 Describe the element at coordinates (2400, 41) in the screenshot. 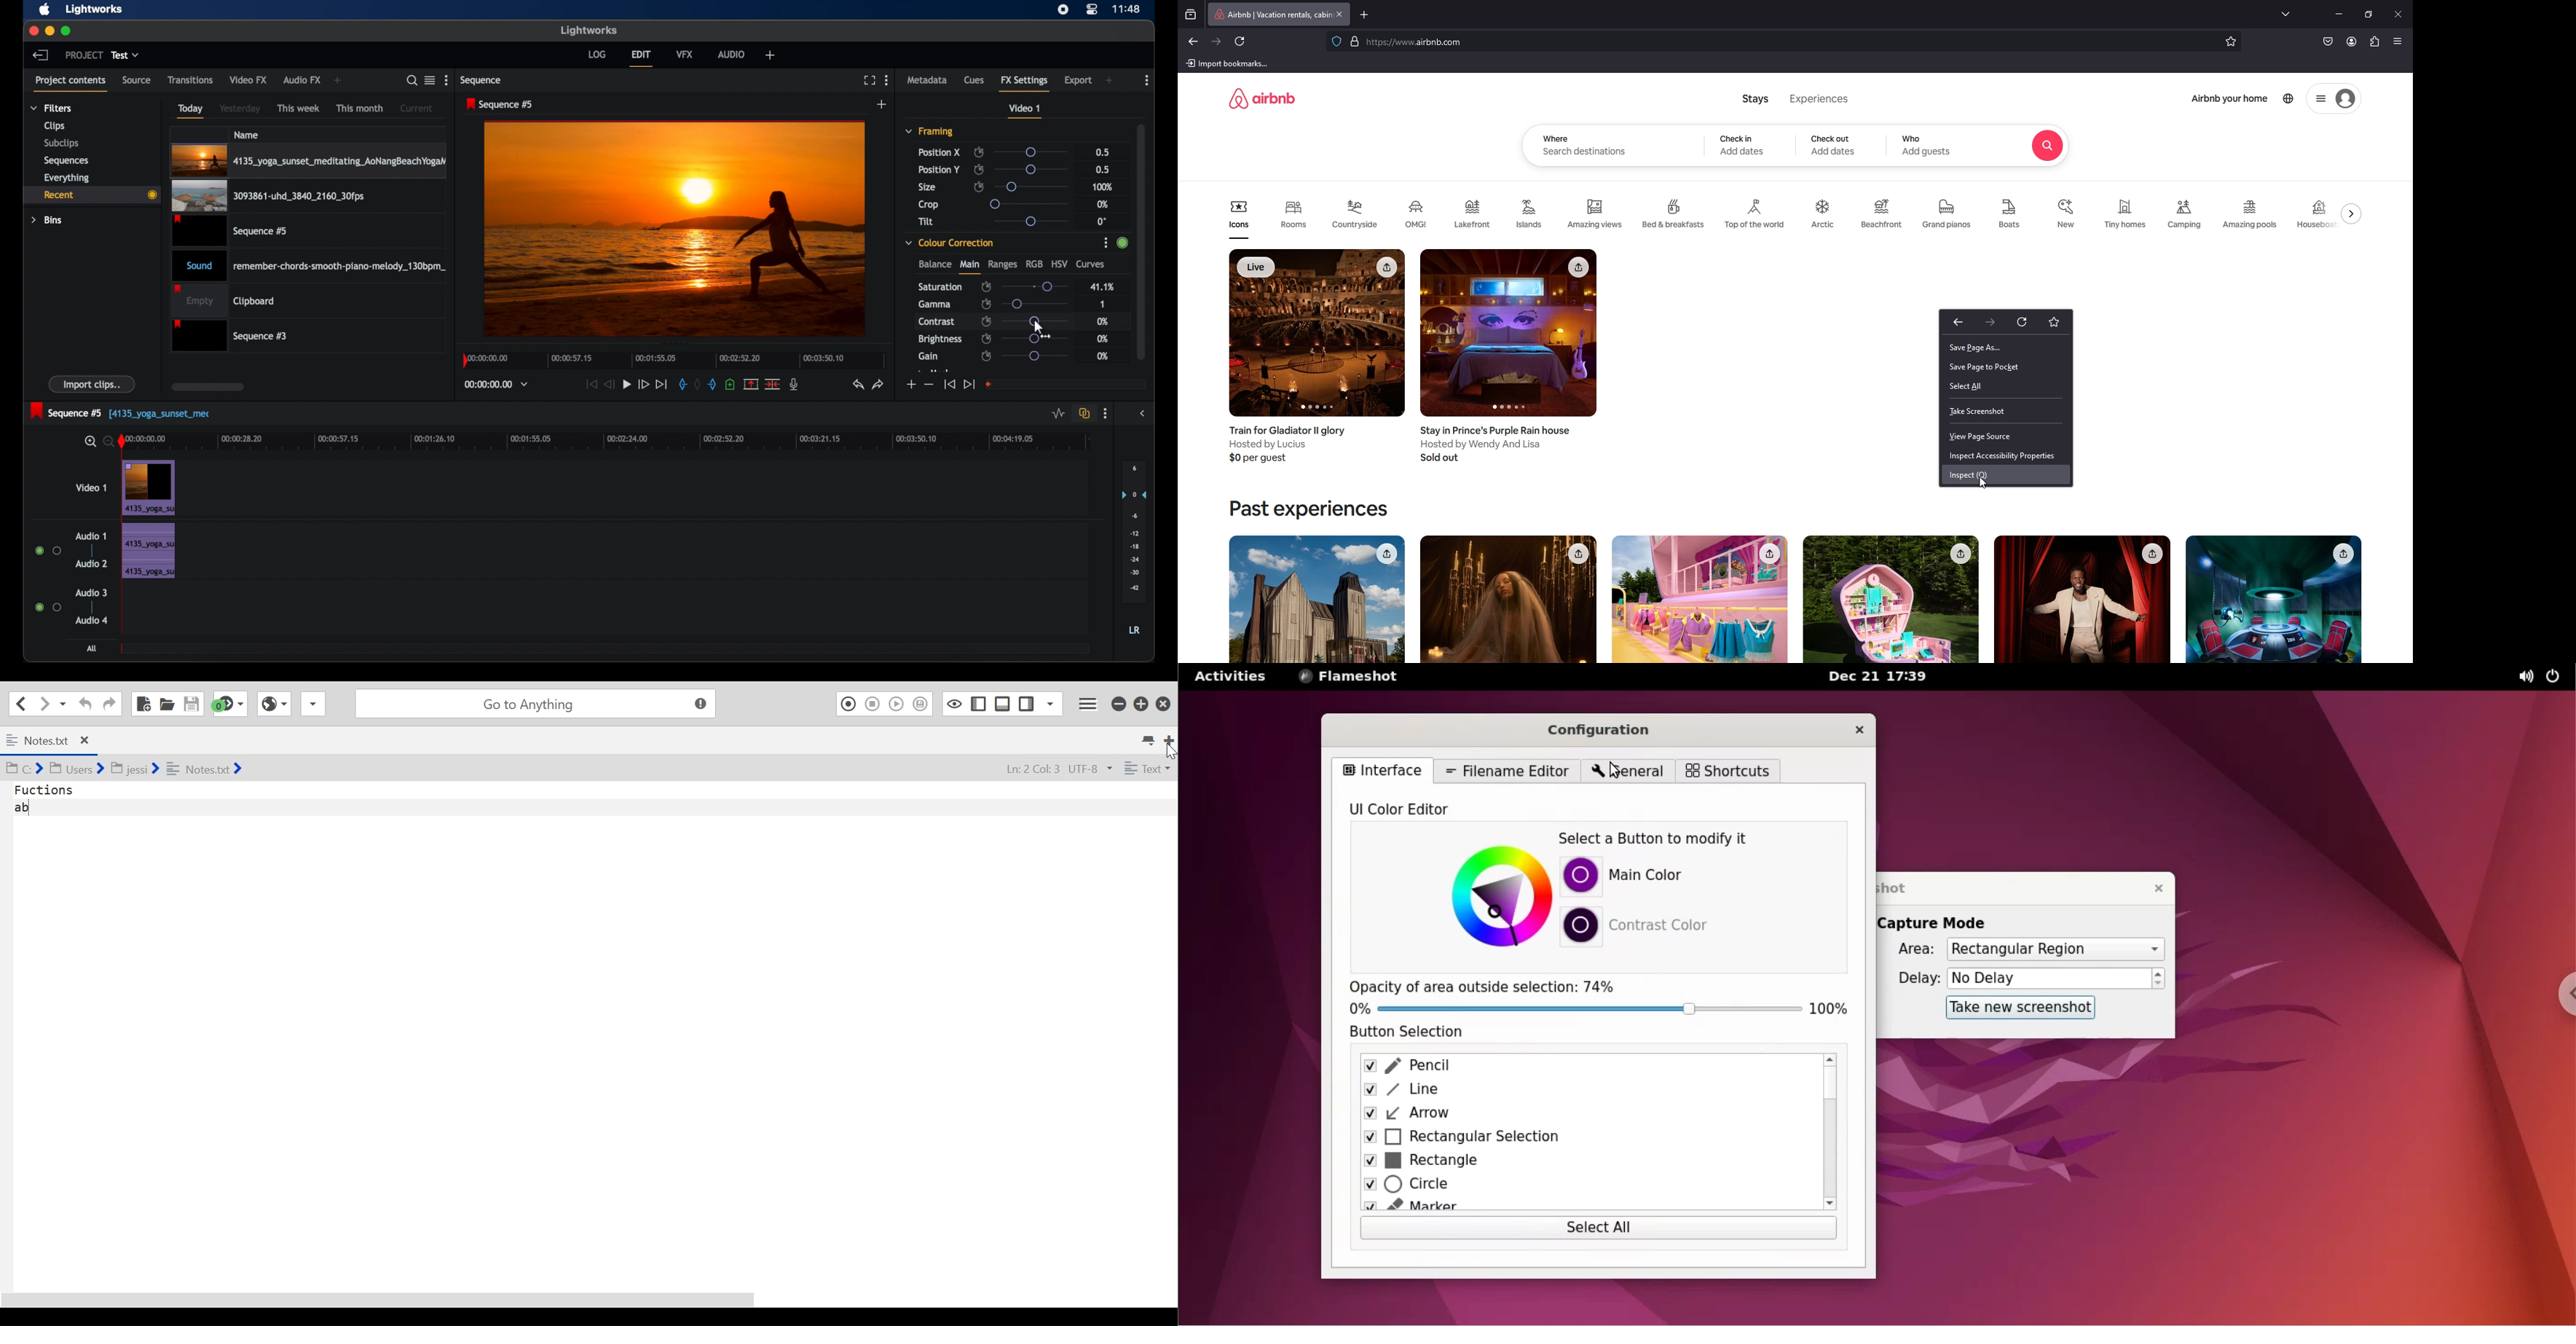

I see `application menu` at that location.